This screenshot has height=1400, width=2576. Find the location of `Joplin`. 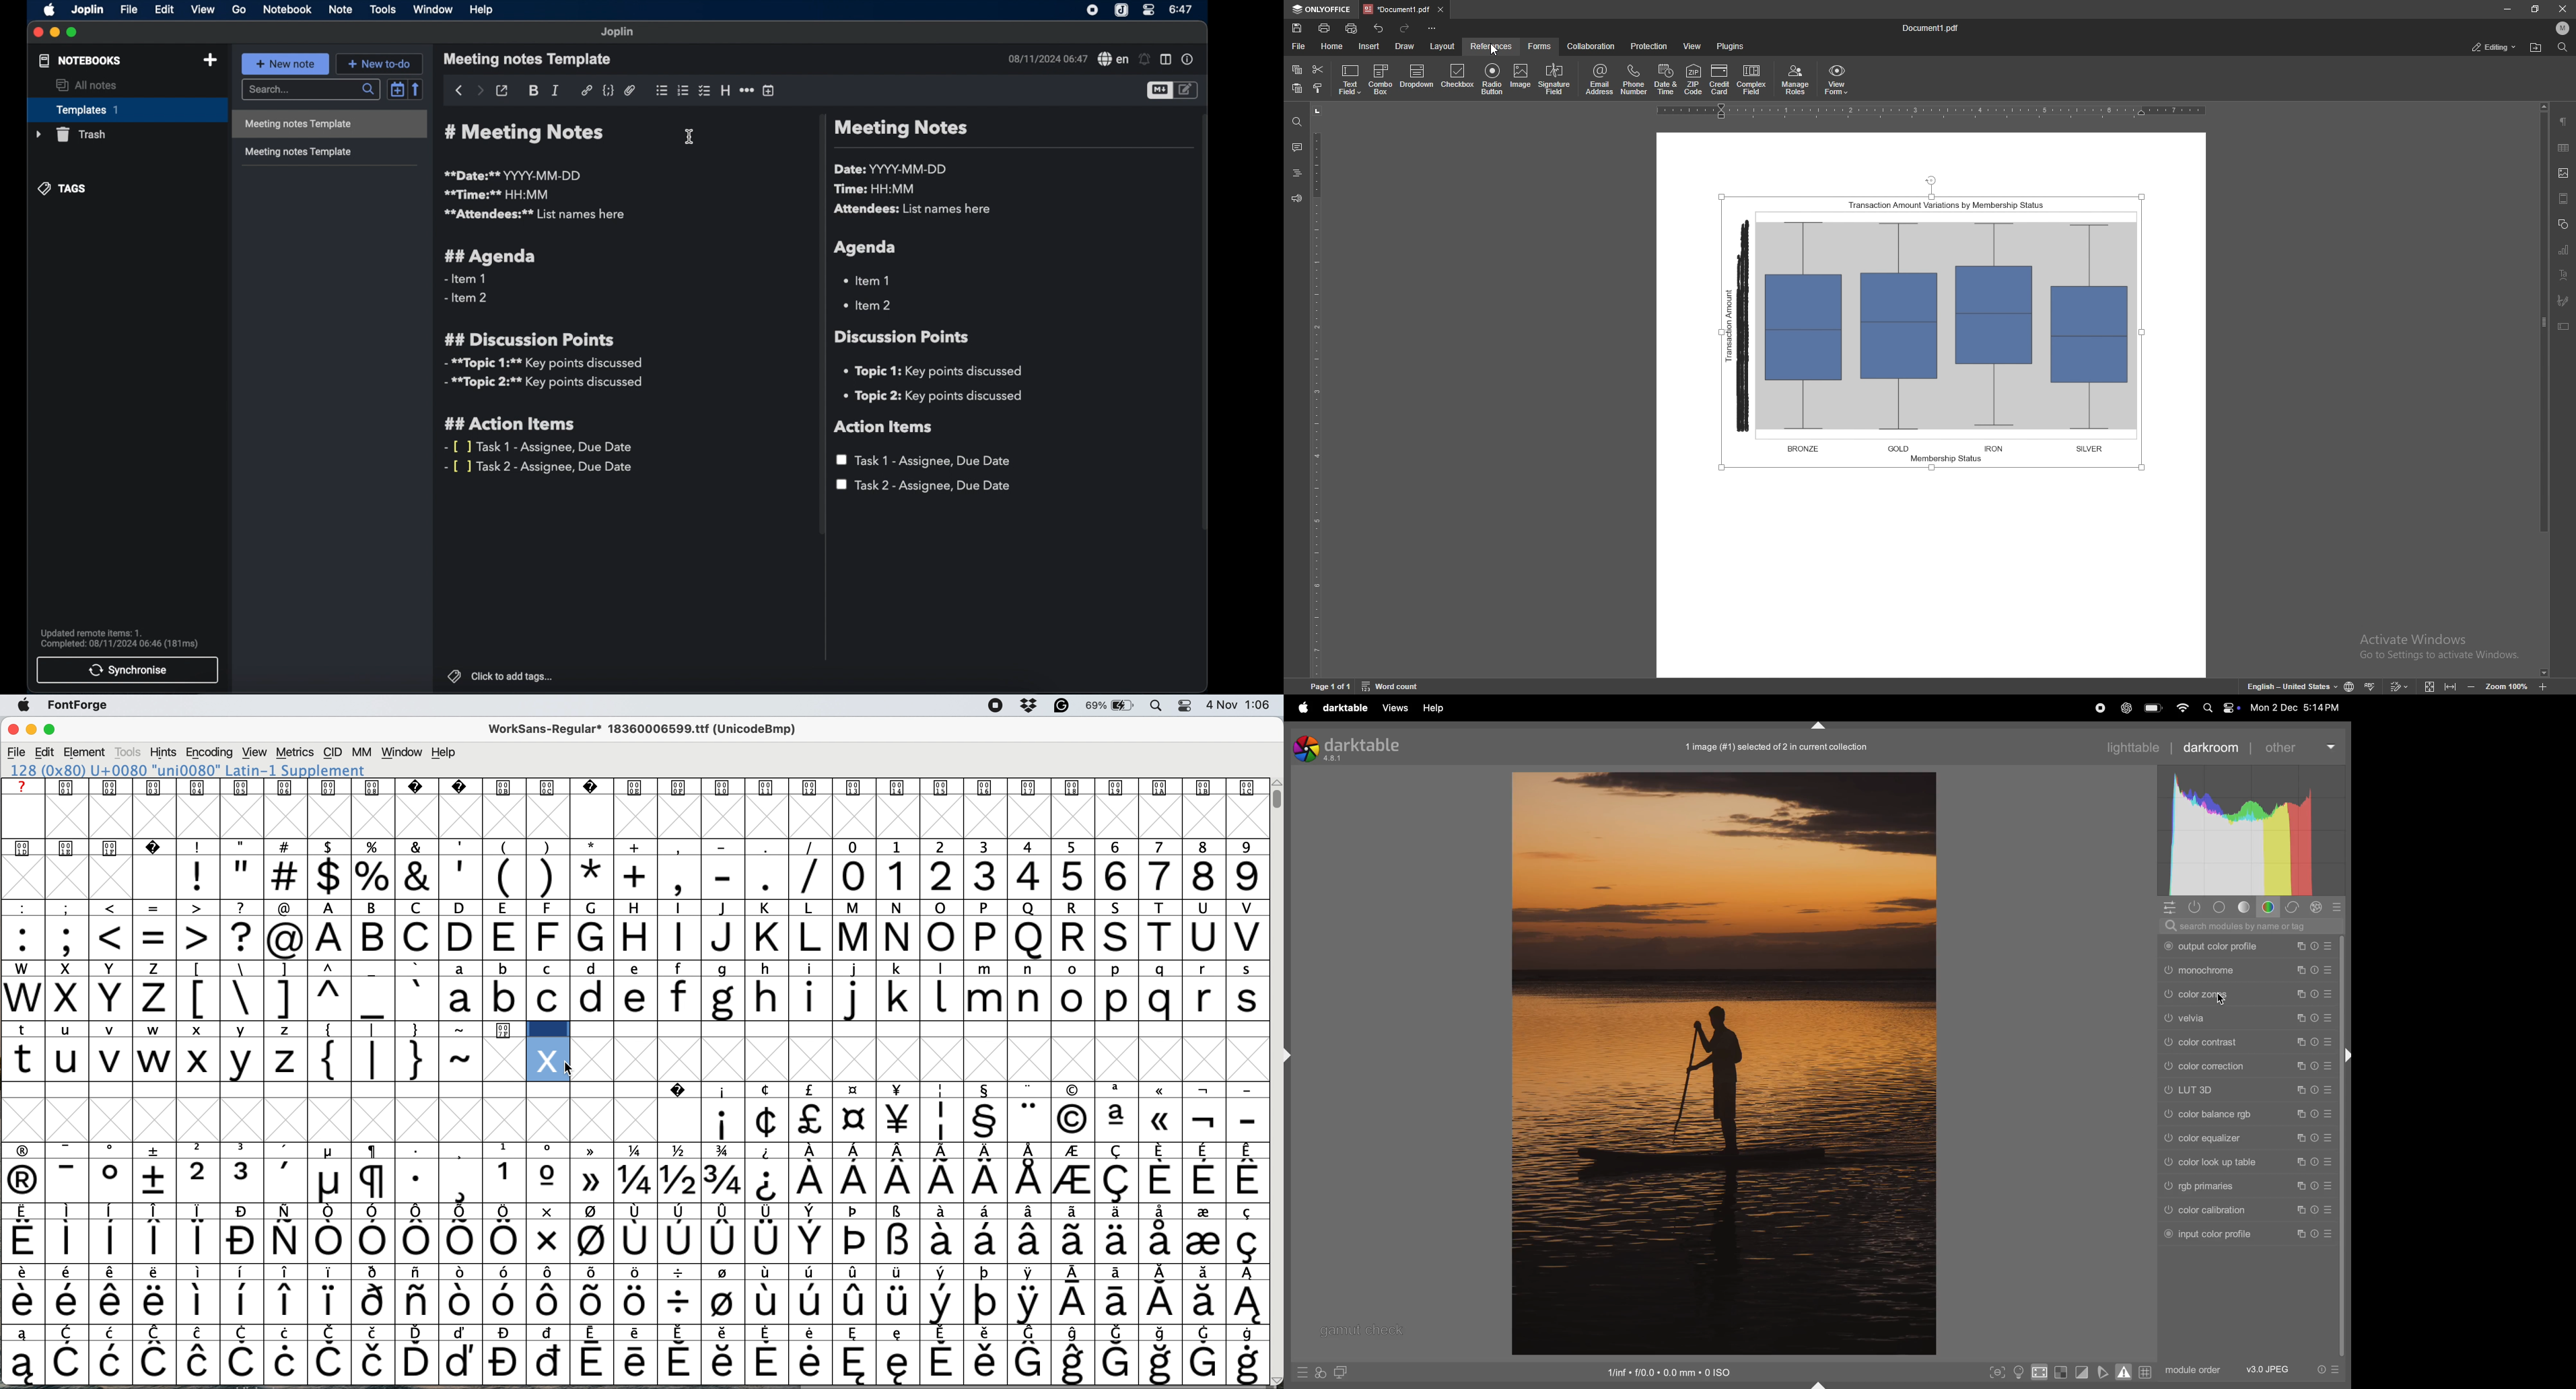

Joplin is located at coordinates (1121, 10).